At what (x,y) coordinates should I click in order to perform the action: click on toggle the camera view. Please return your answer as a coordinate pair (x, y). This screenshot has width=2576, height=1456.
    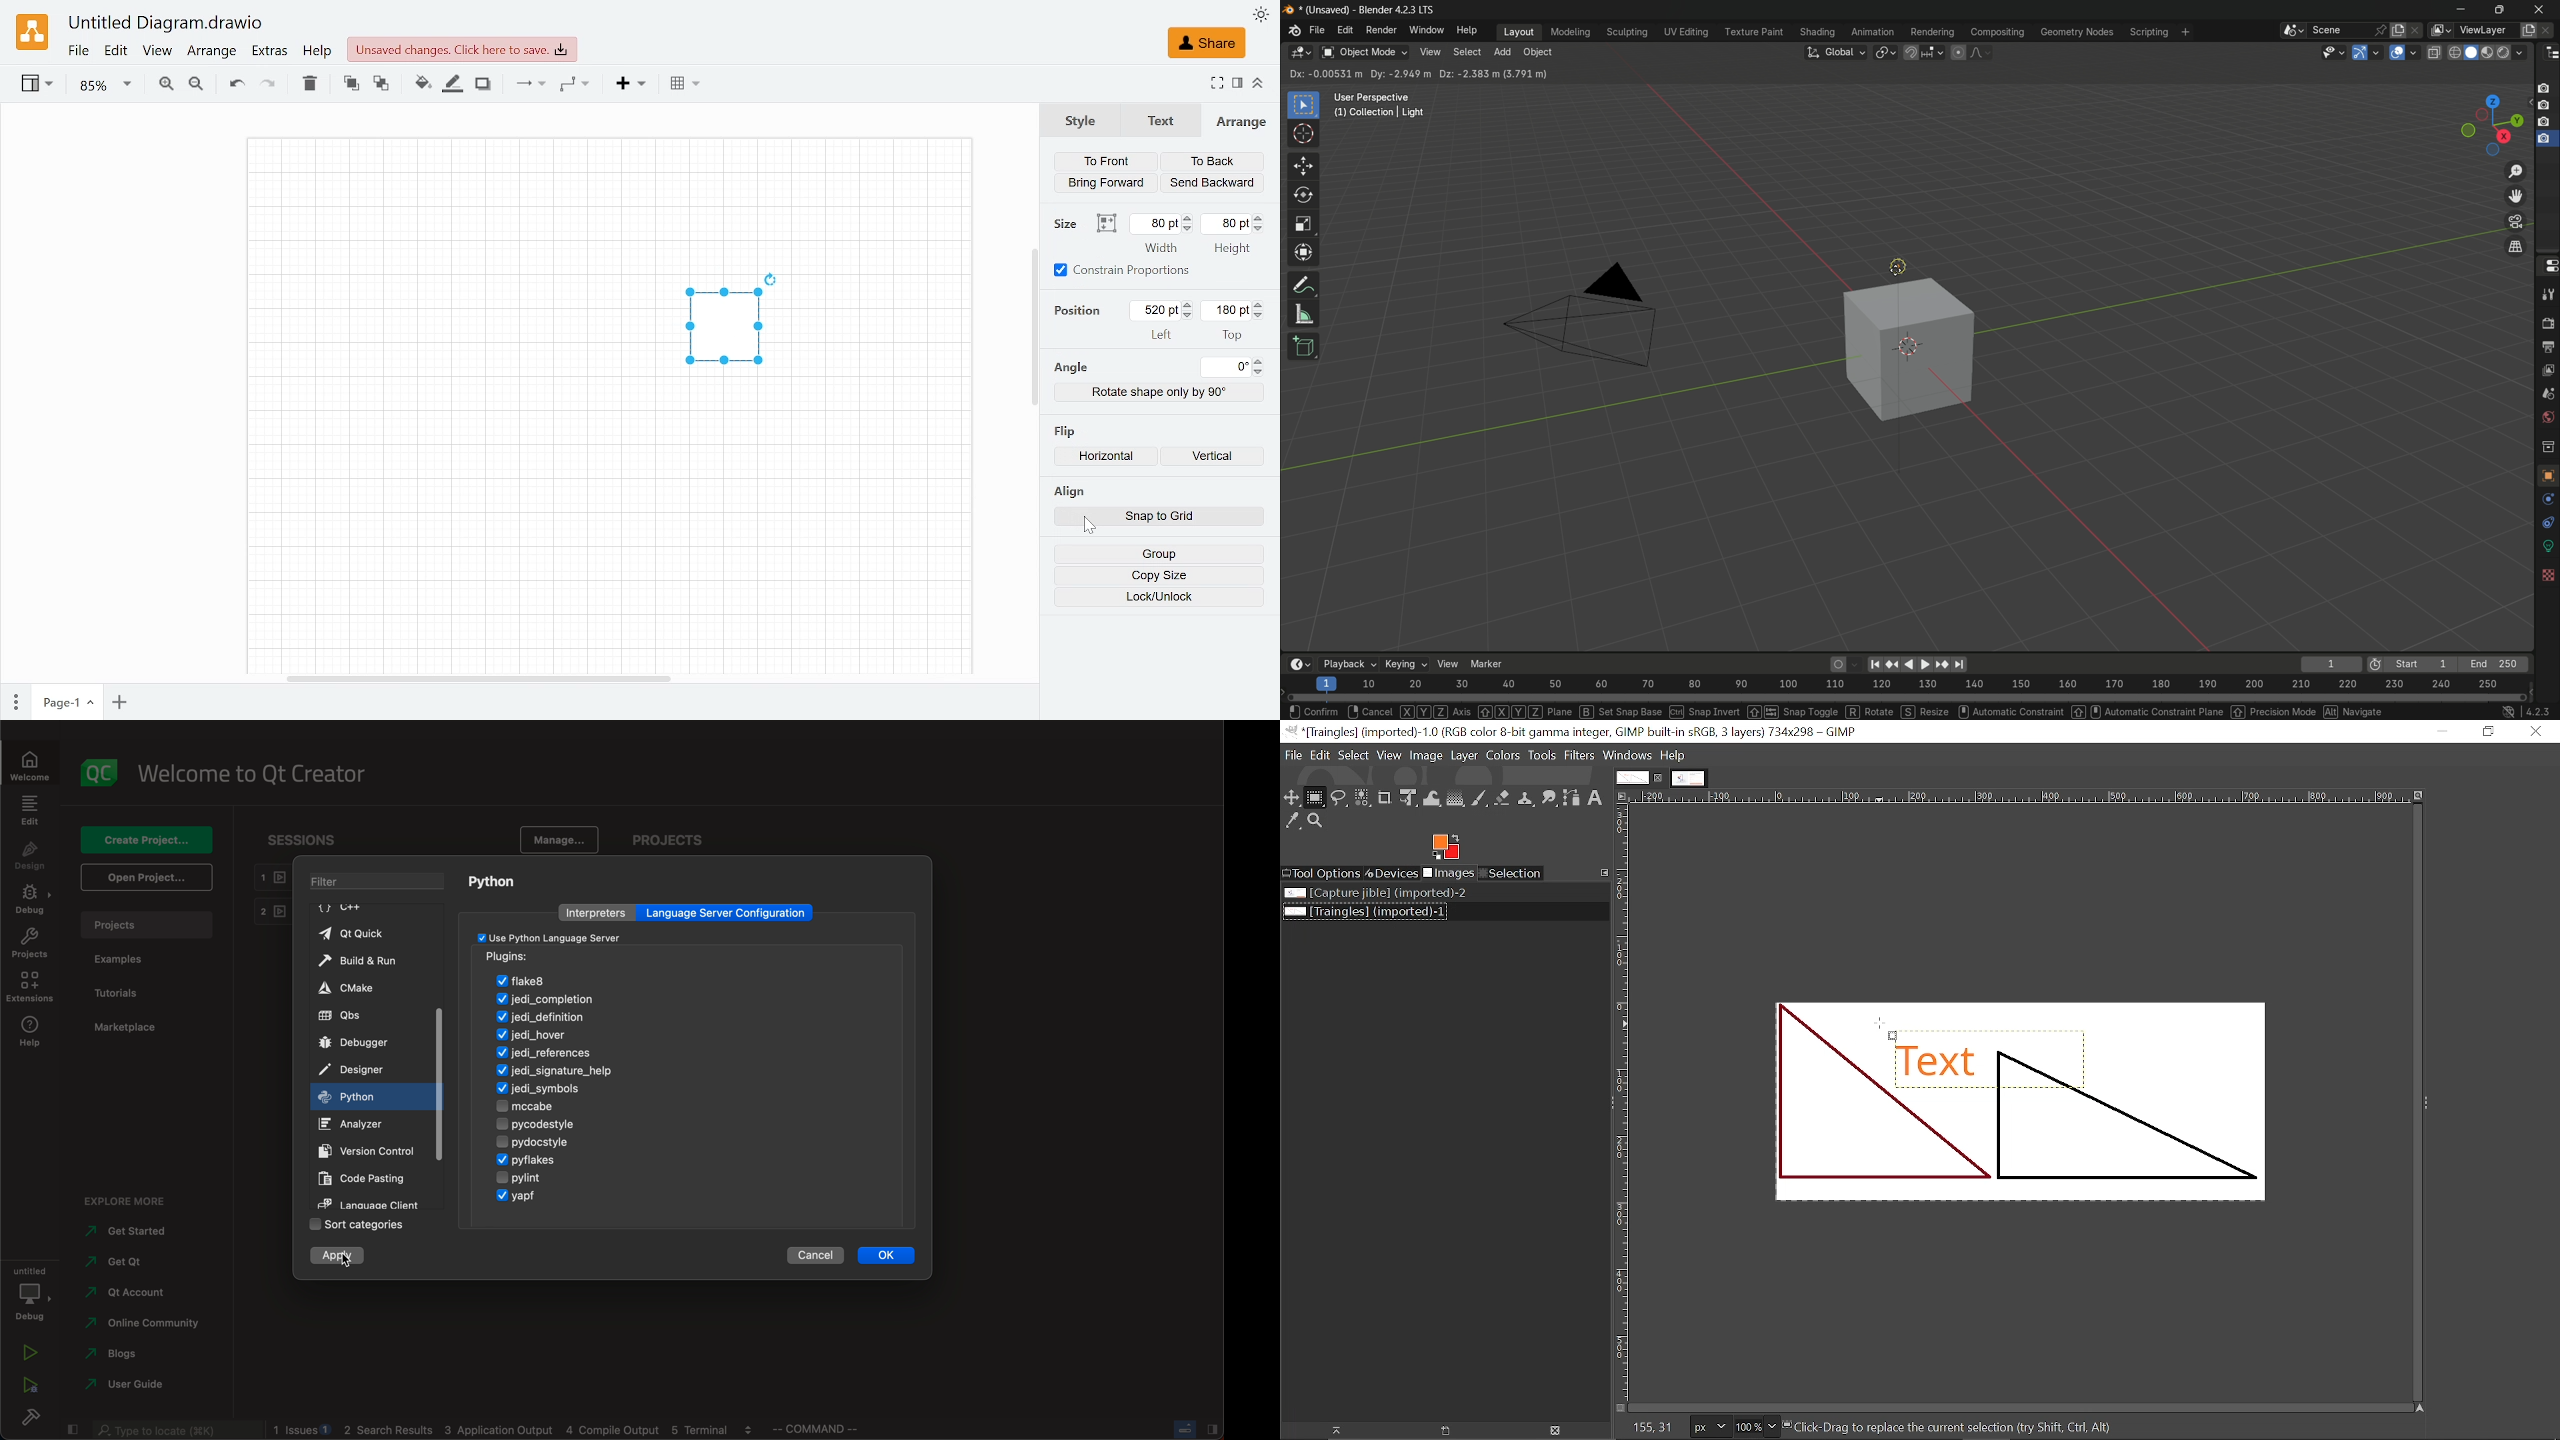
    Looking at the image, I should click on (2514, 221).